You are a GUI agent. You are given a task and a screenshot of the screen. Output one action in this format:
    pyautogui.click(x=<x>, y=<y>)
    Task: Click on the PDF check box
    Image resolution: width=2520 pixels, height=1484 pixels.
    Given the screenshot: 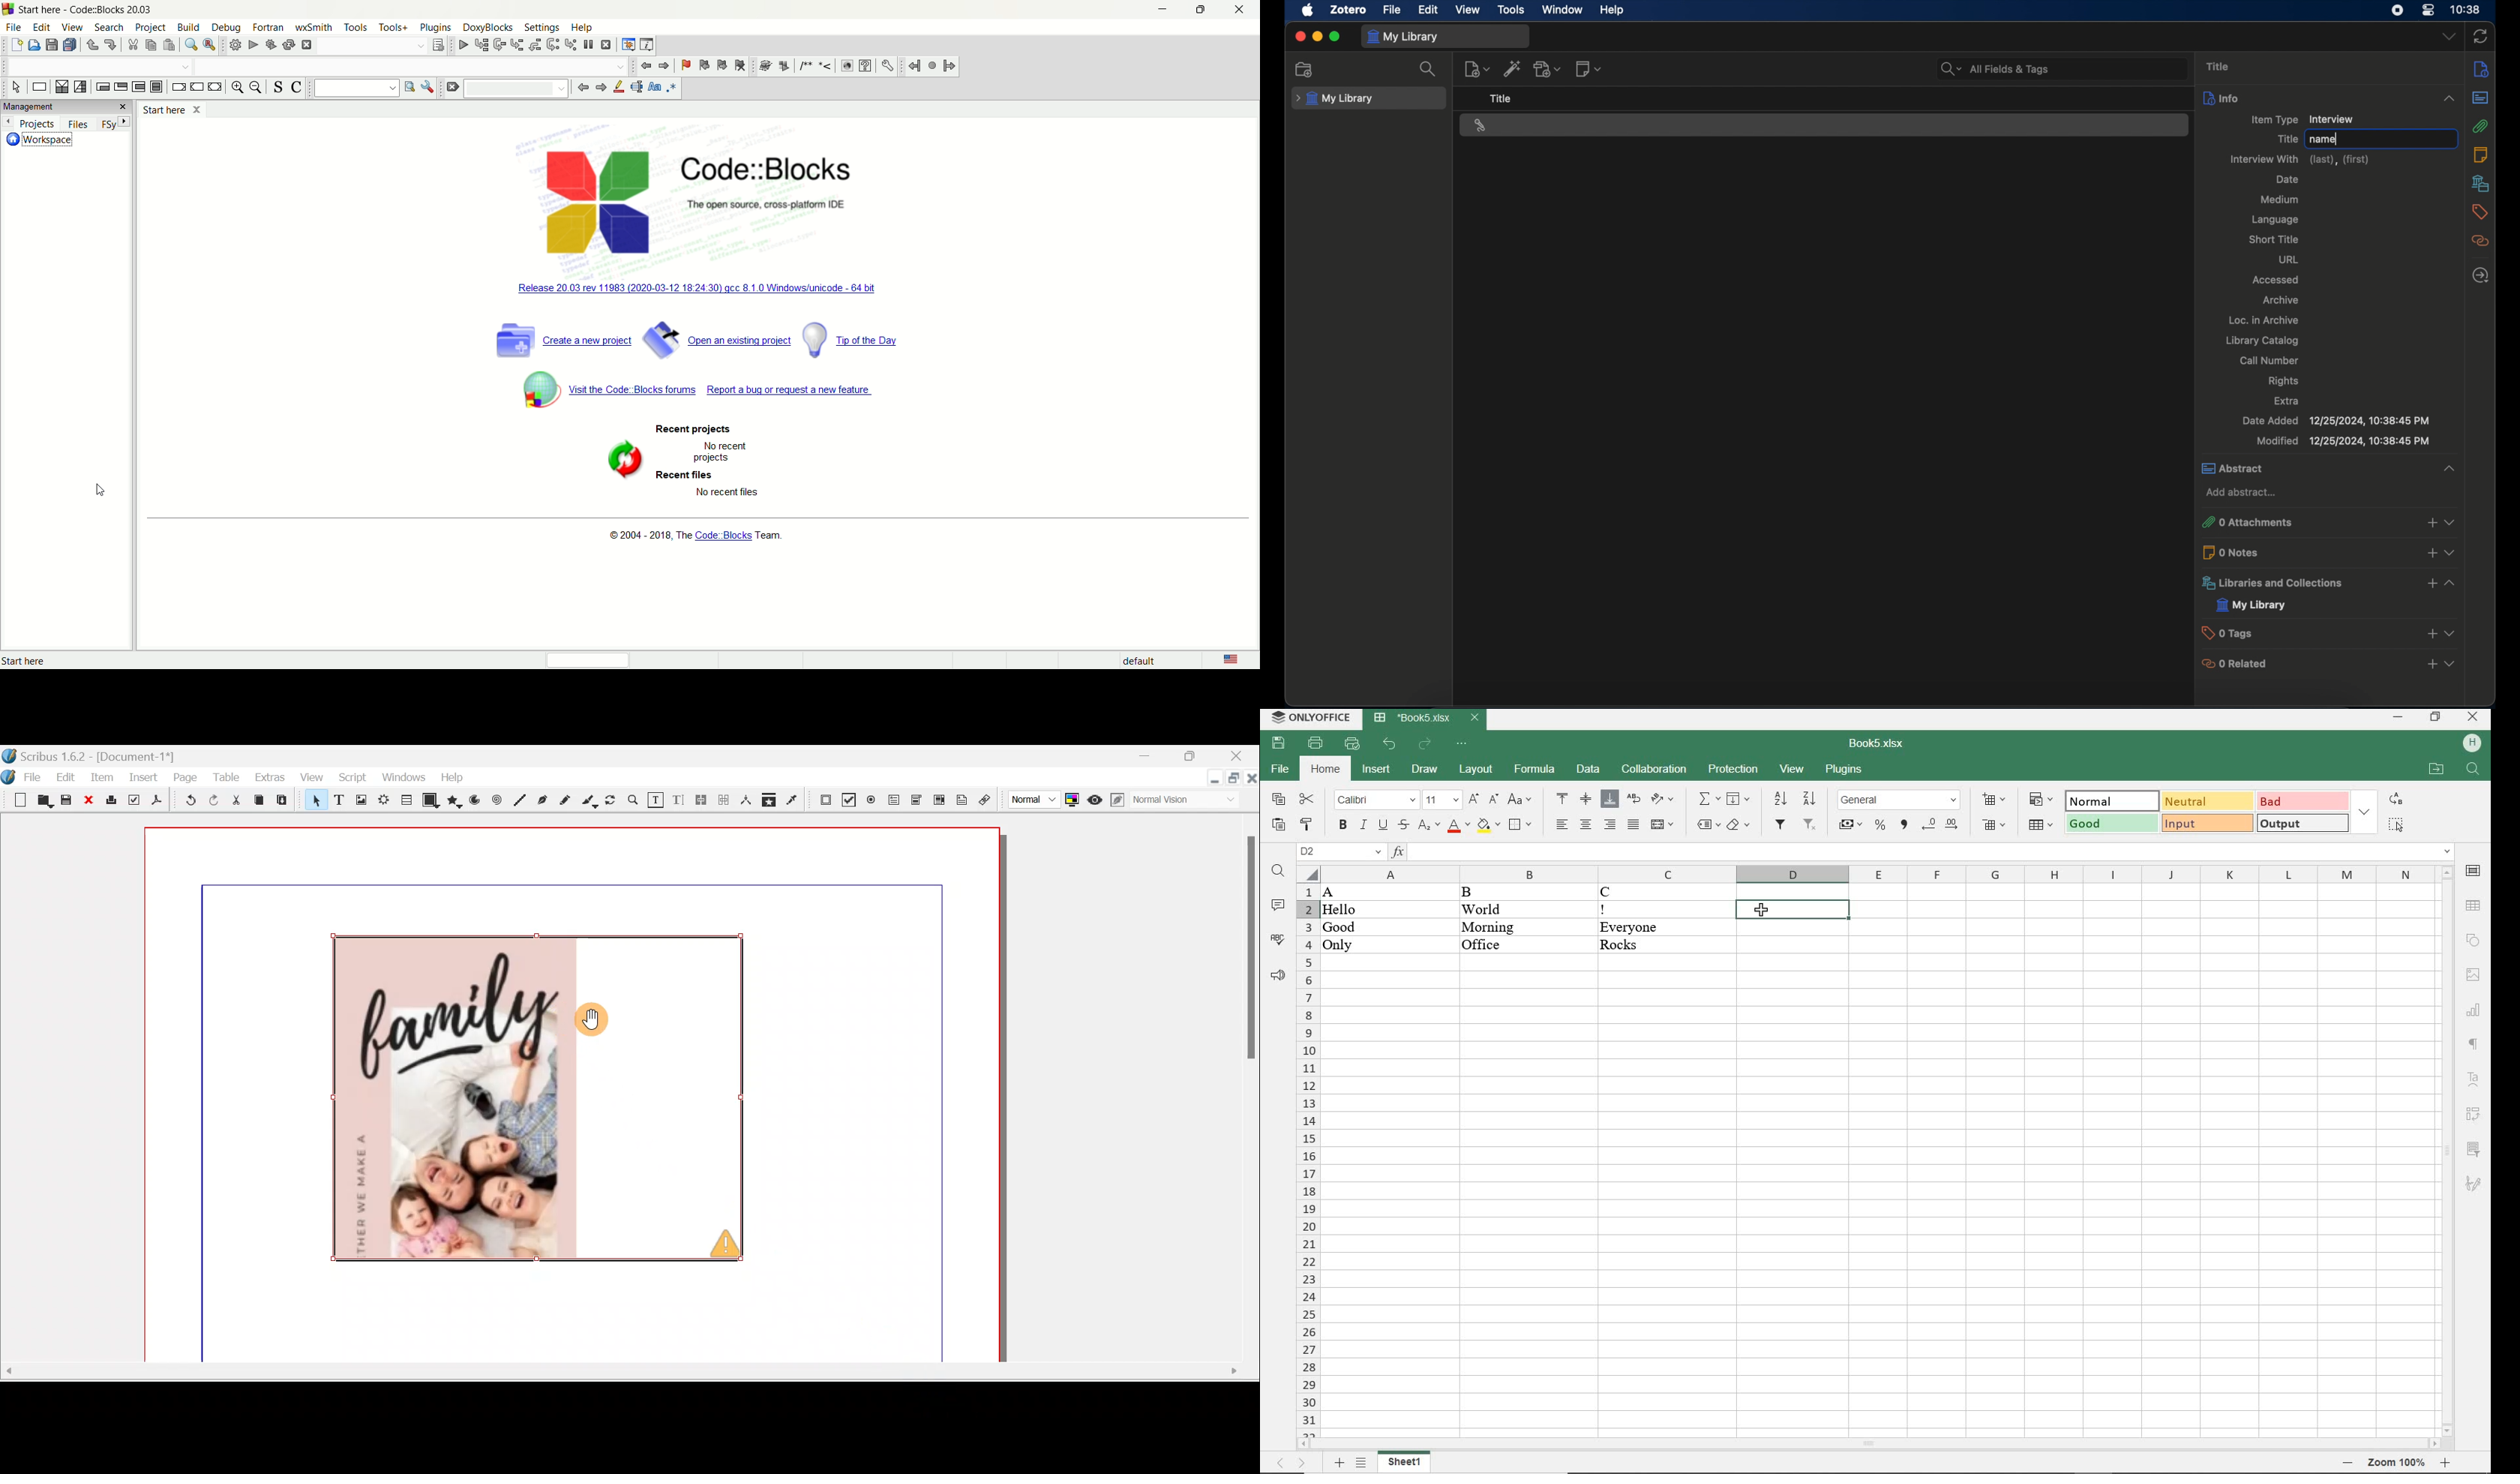 What is the action you would take?
    pyautogui.click(x=847, y=799)
    